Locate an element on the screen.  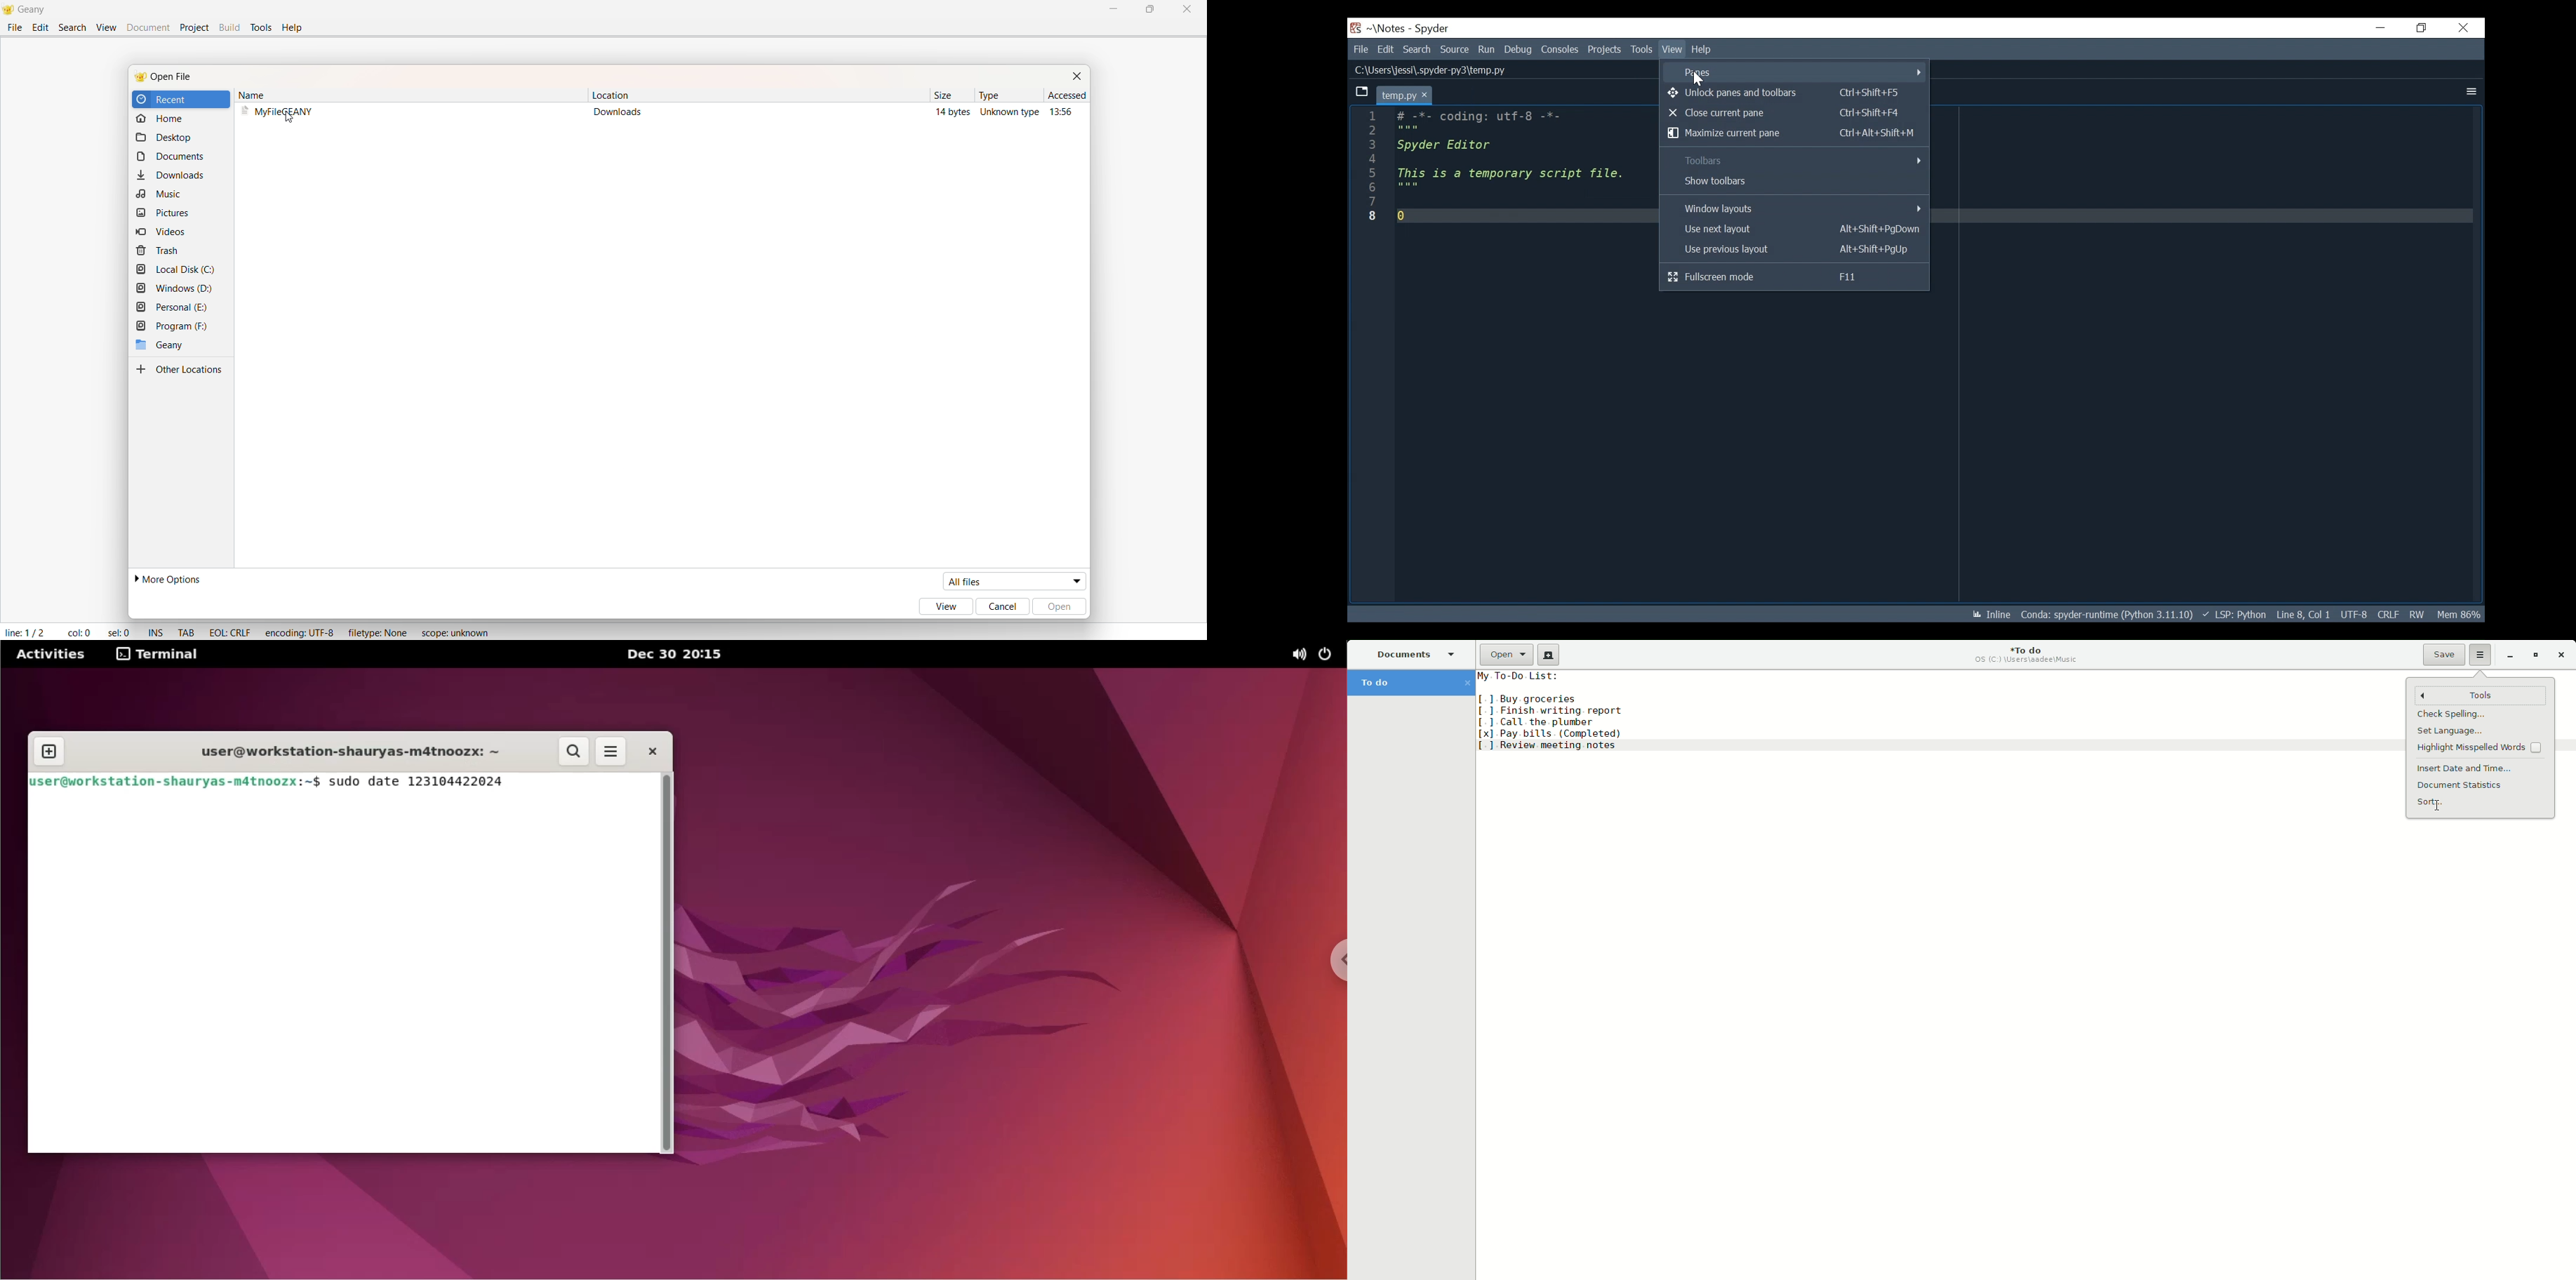
Browse tab is located at coordinates (1361, 92).